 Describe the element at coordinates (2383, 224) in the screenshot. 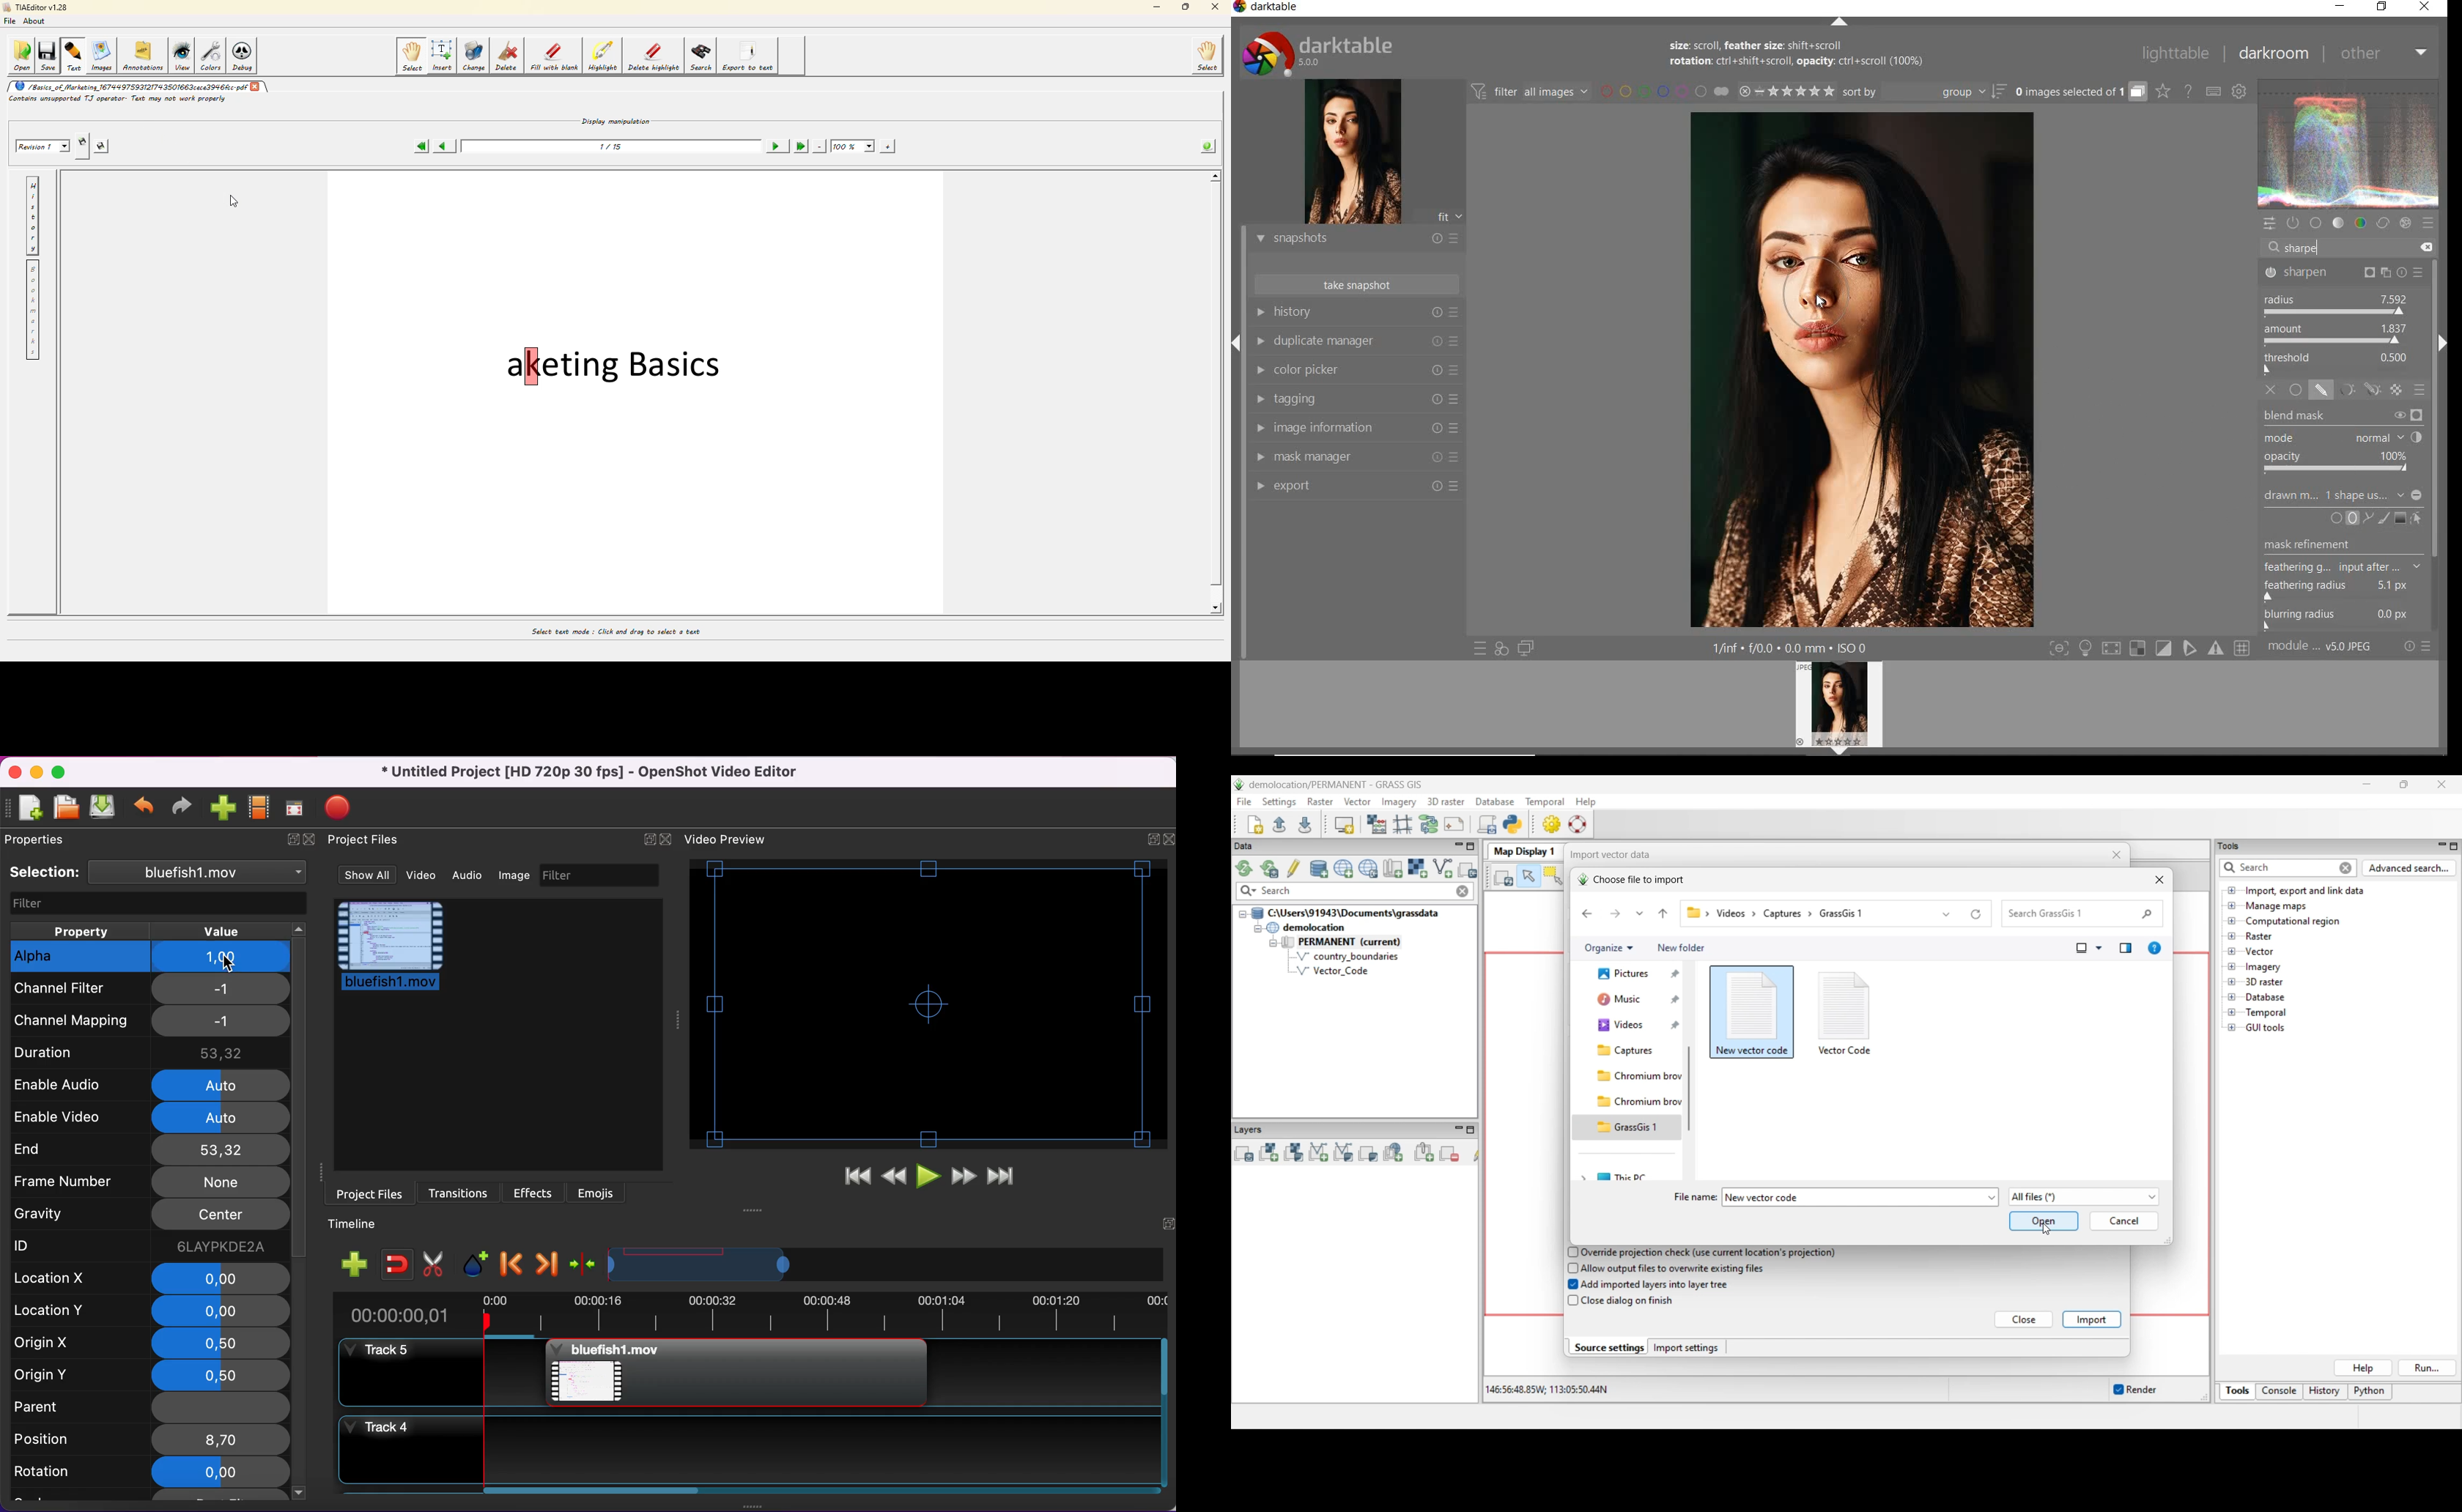

I see `correct` at that location.